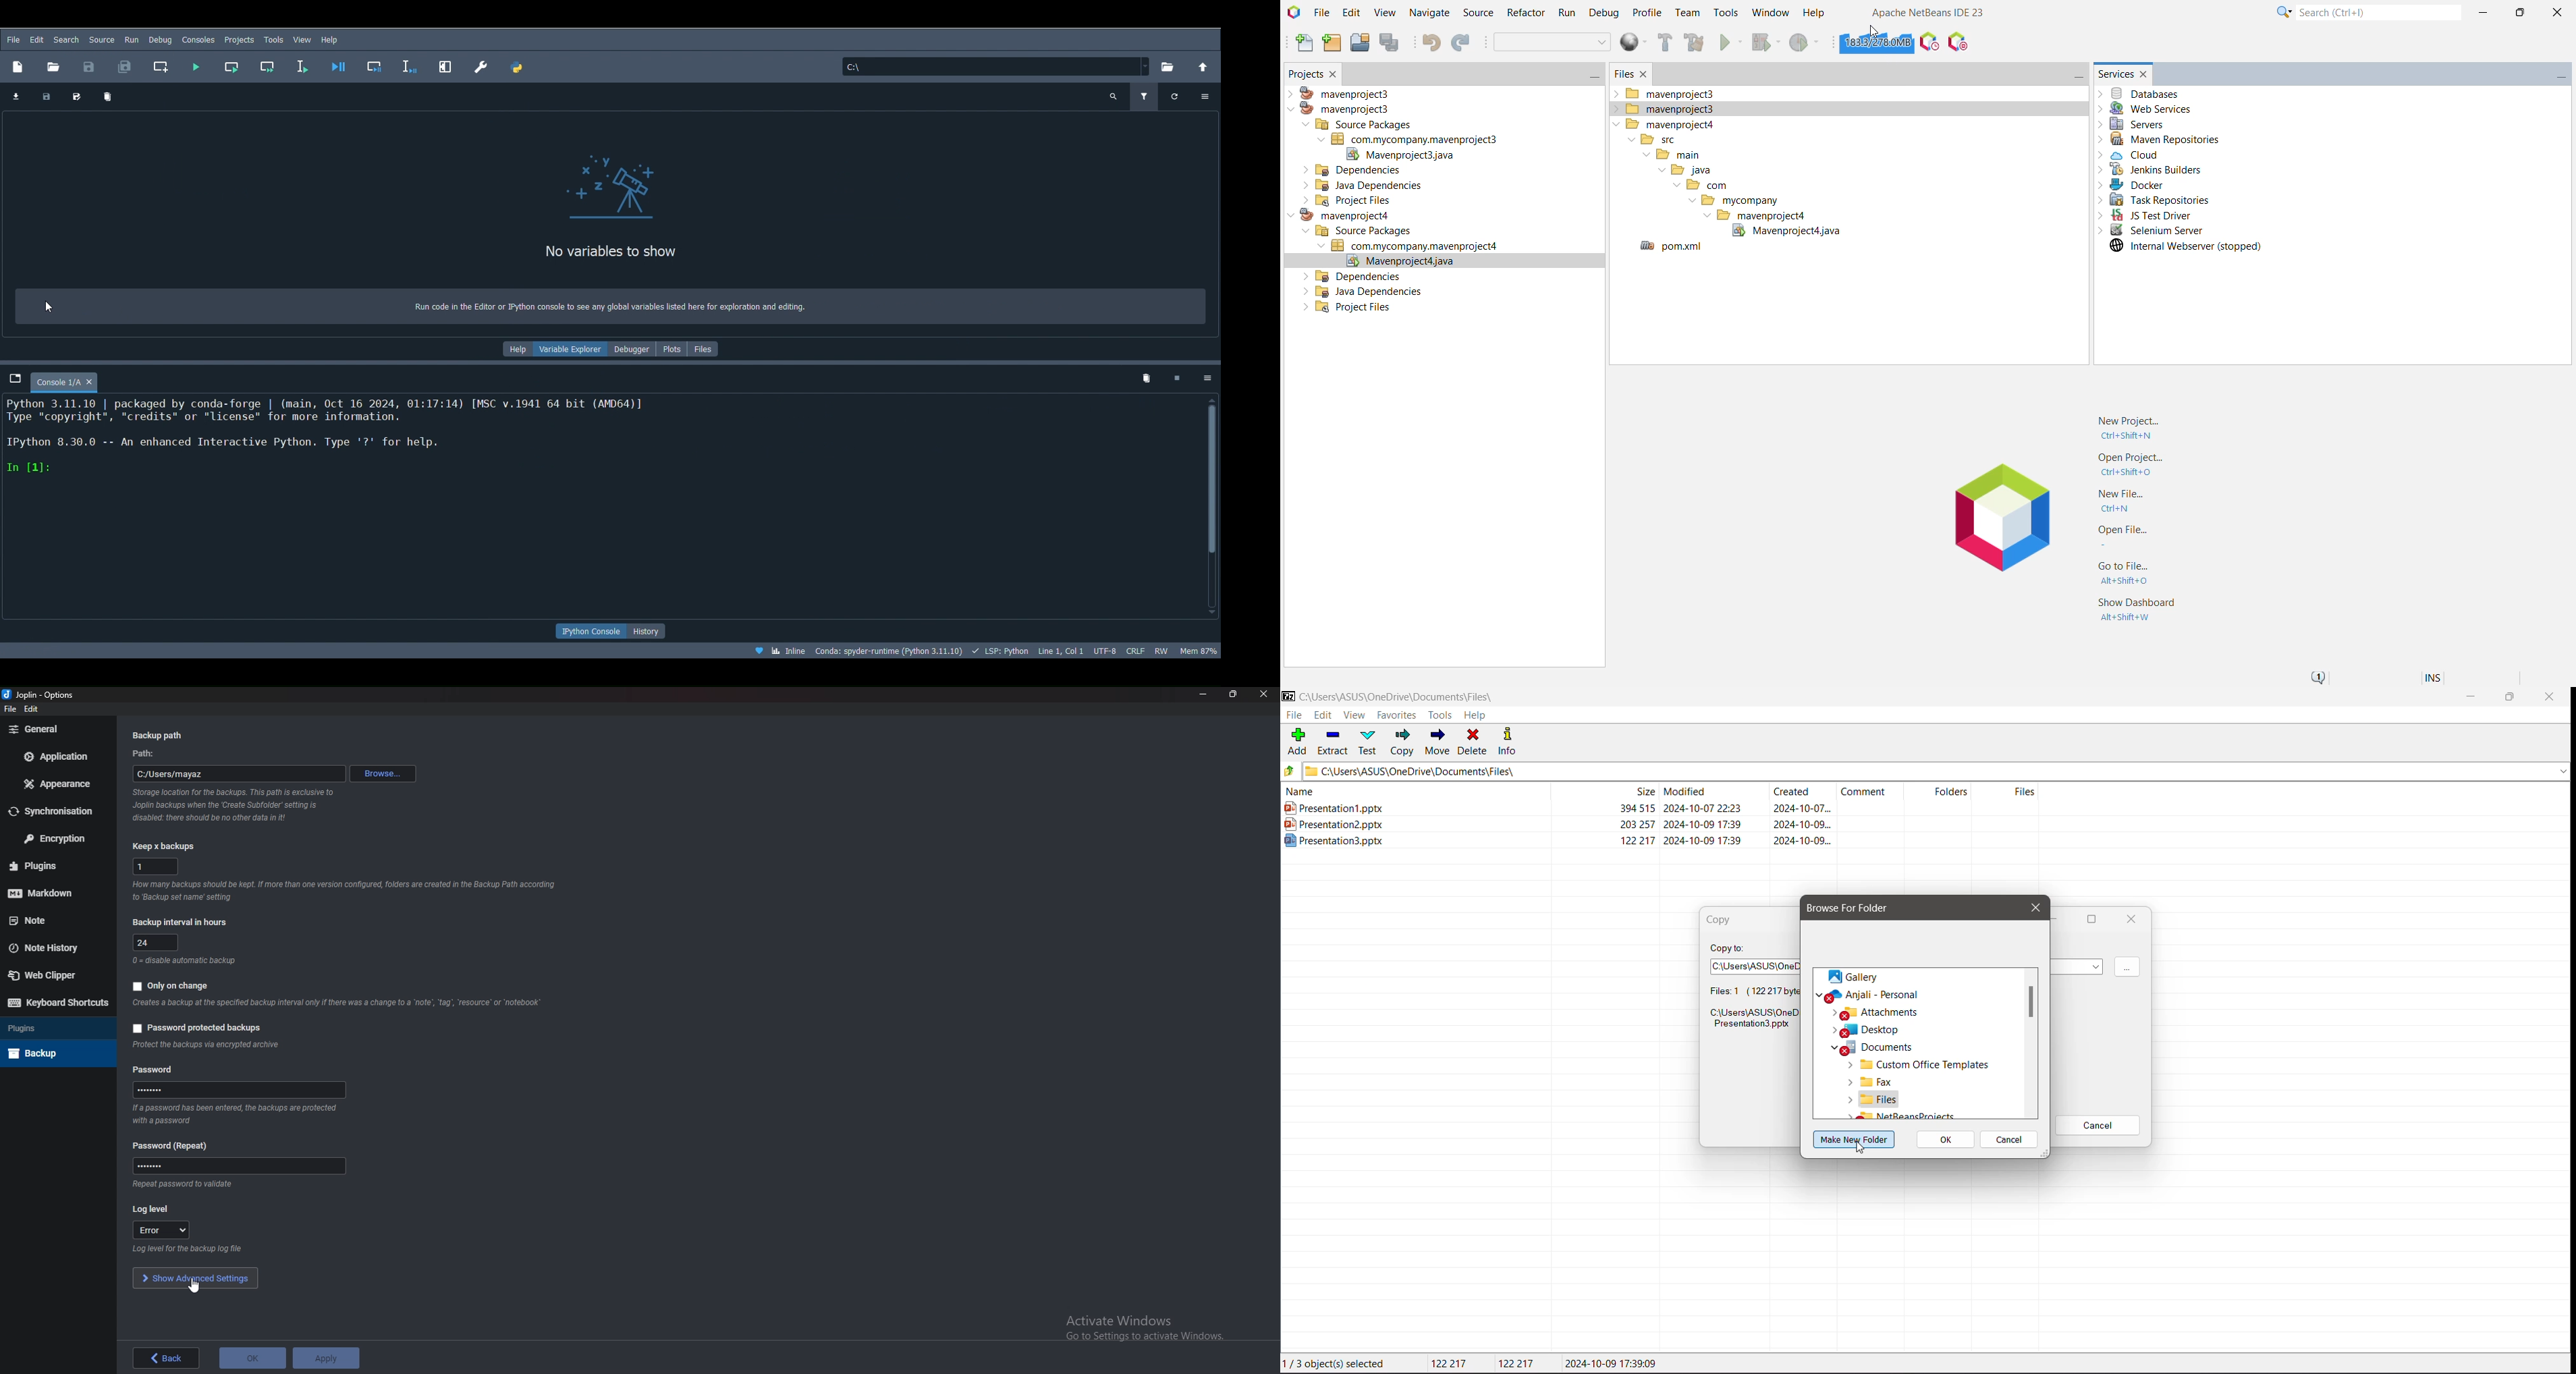  Describe the element at coordinates (1729, 947) in the screenshot. I see `Copy To` at that location.